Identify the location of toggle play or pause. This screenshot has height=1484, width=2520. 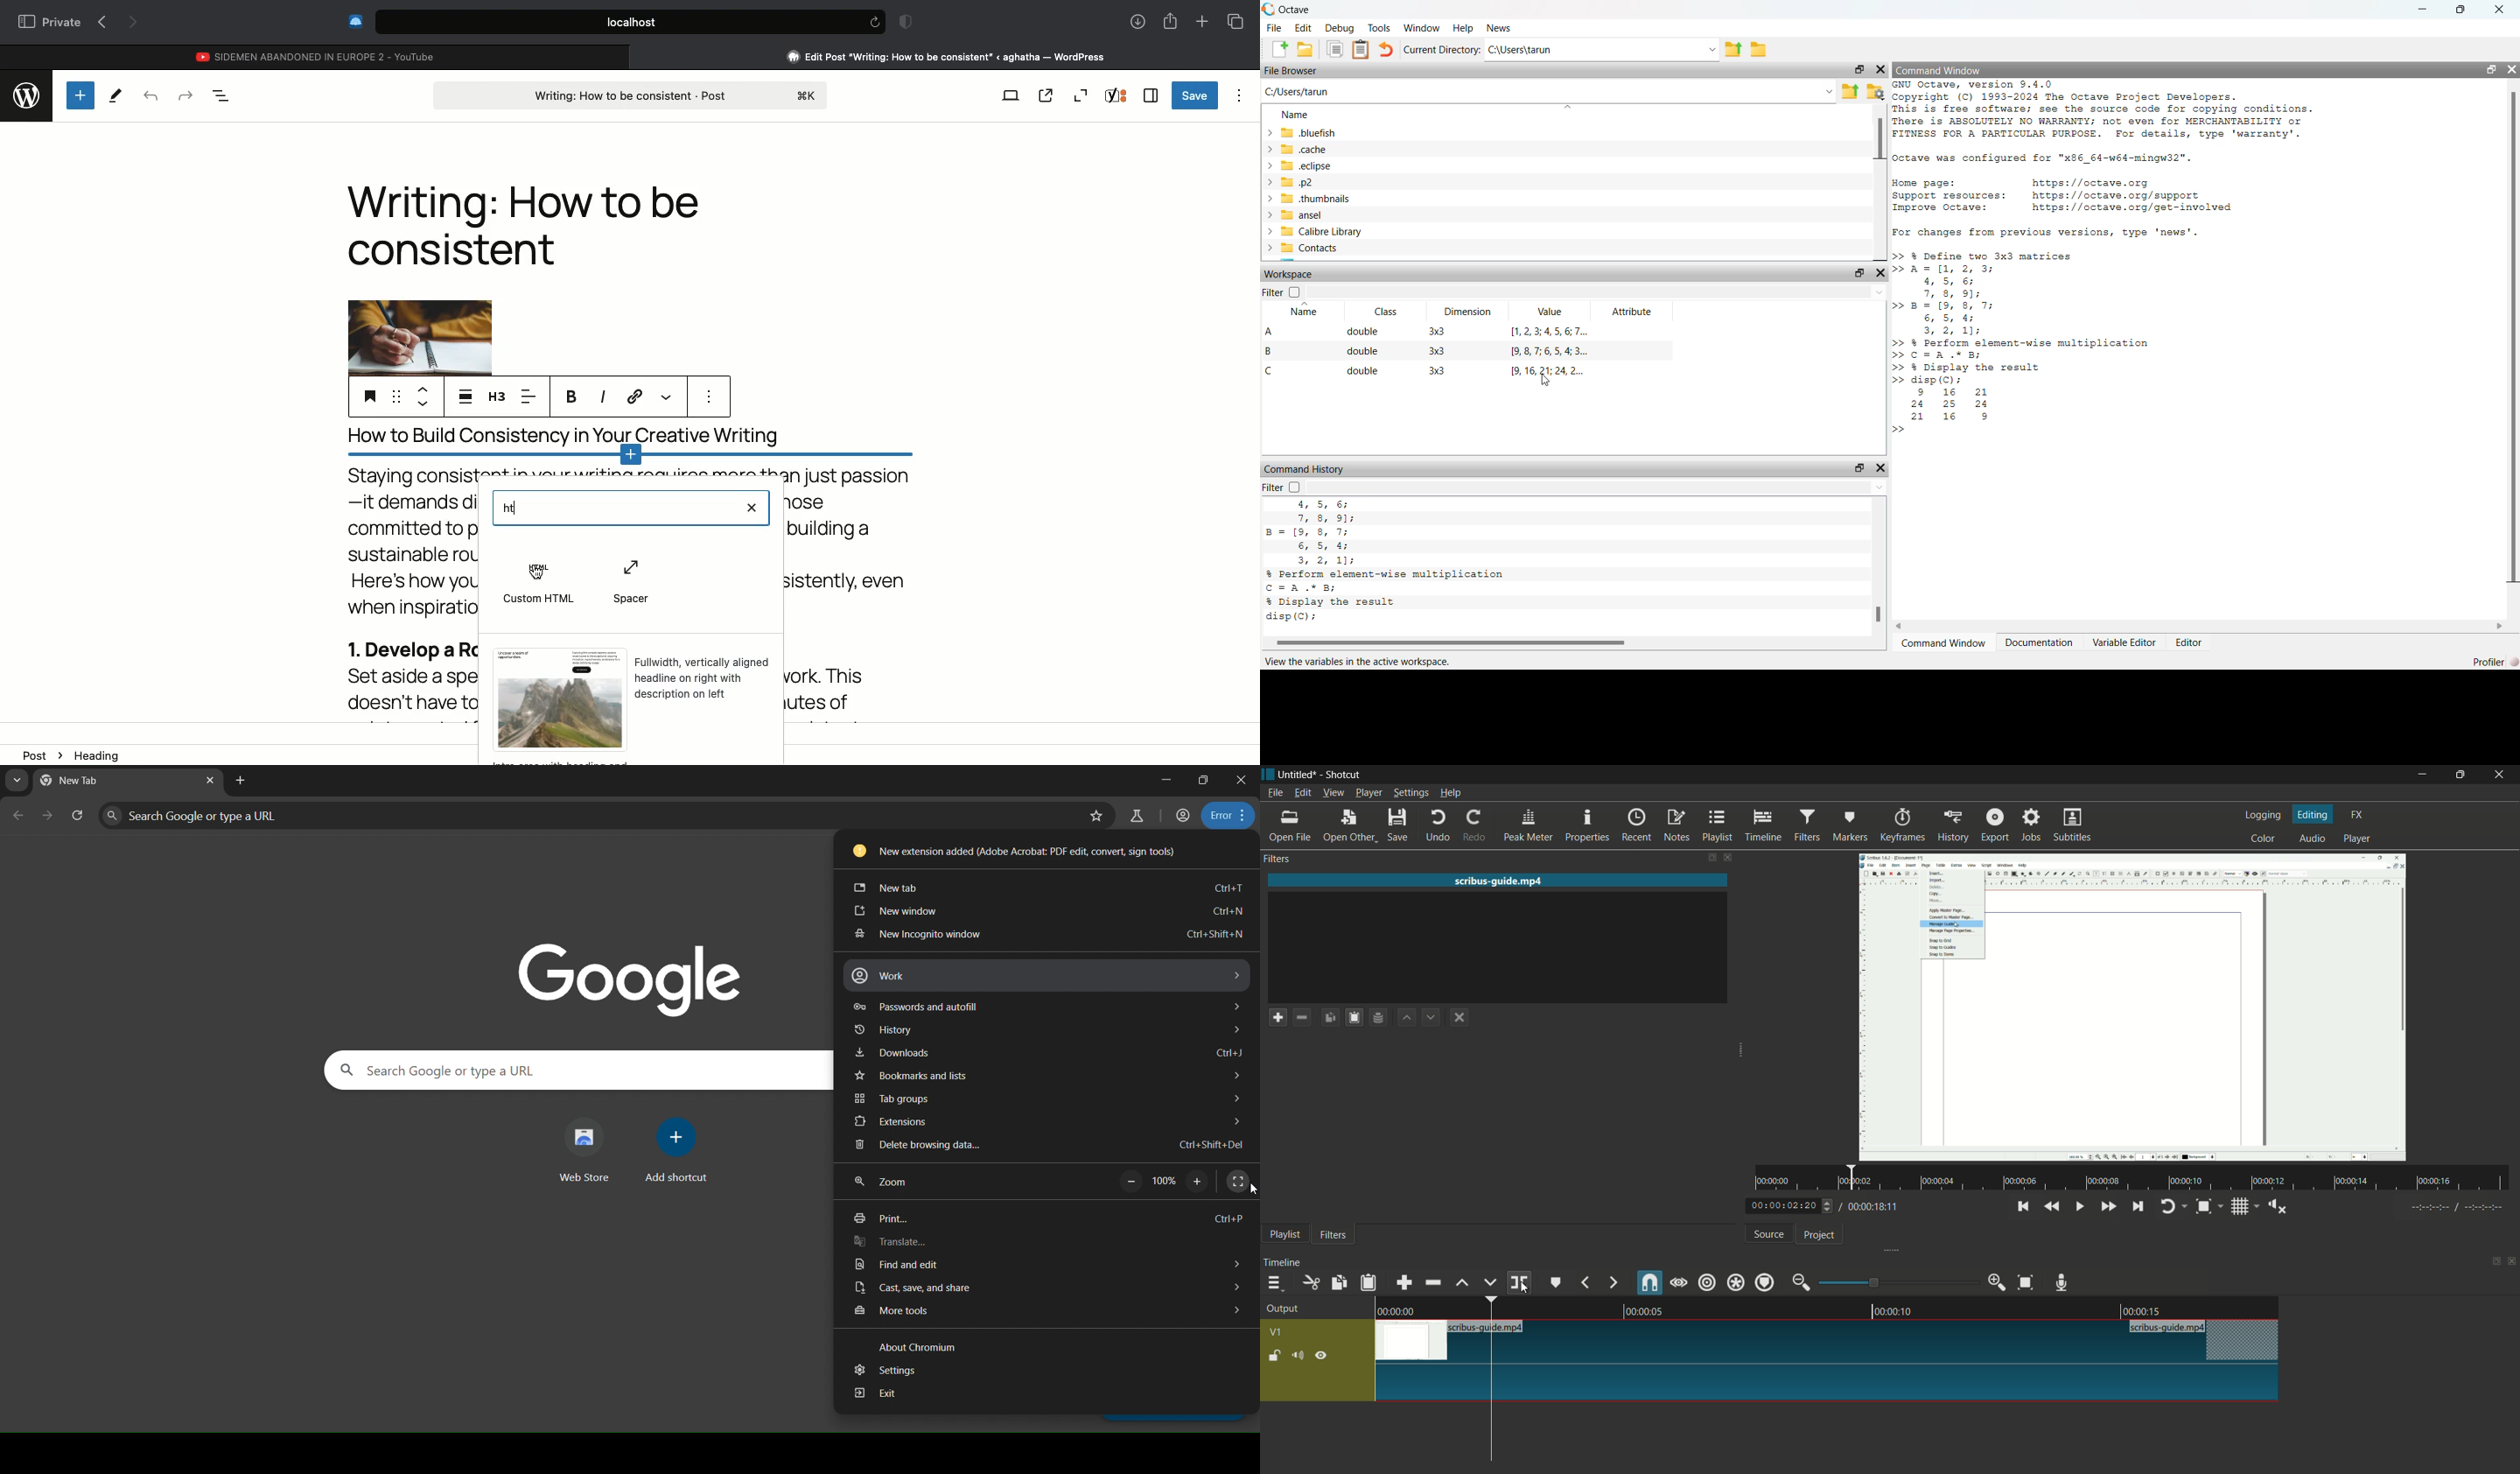
(2078, 1206).